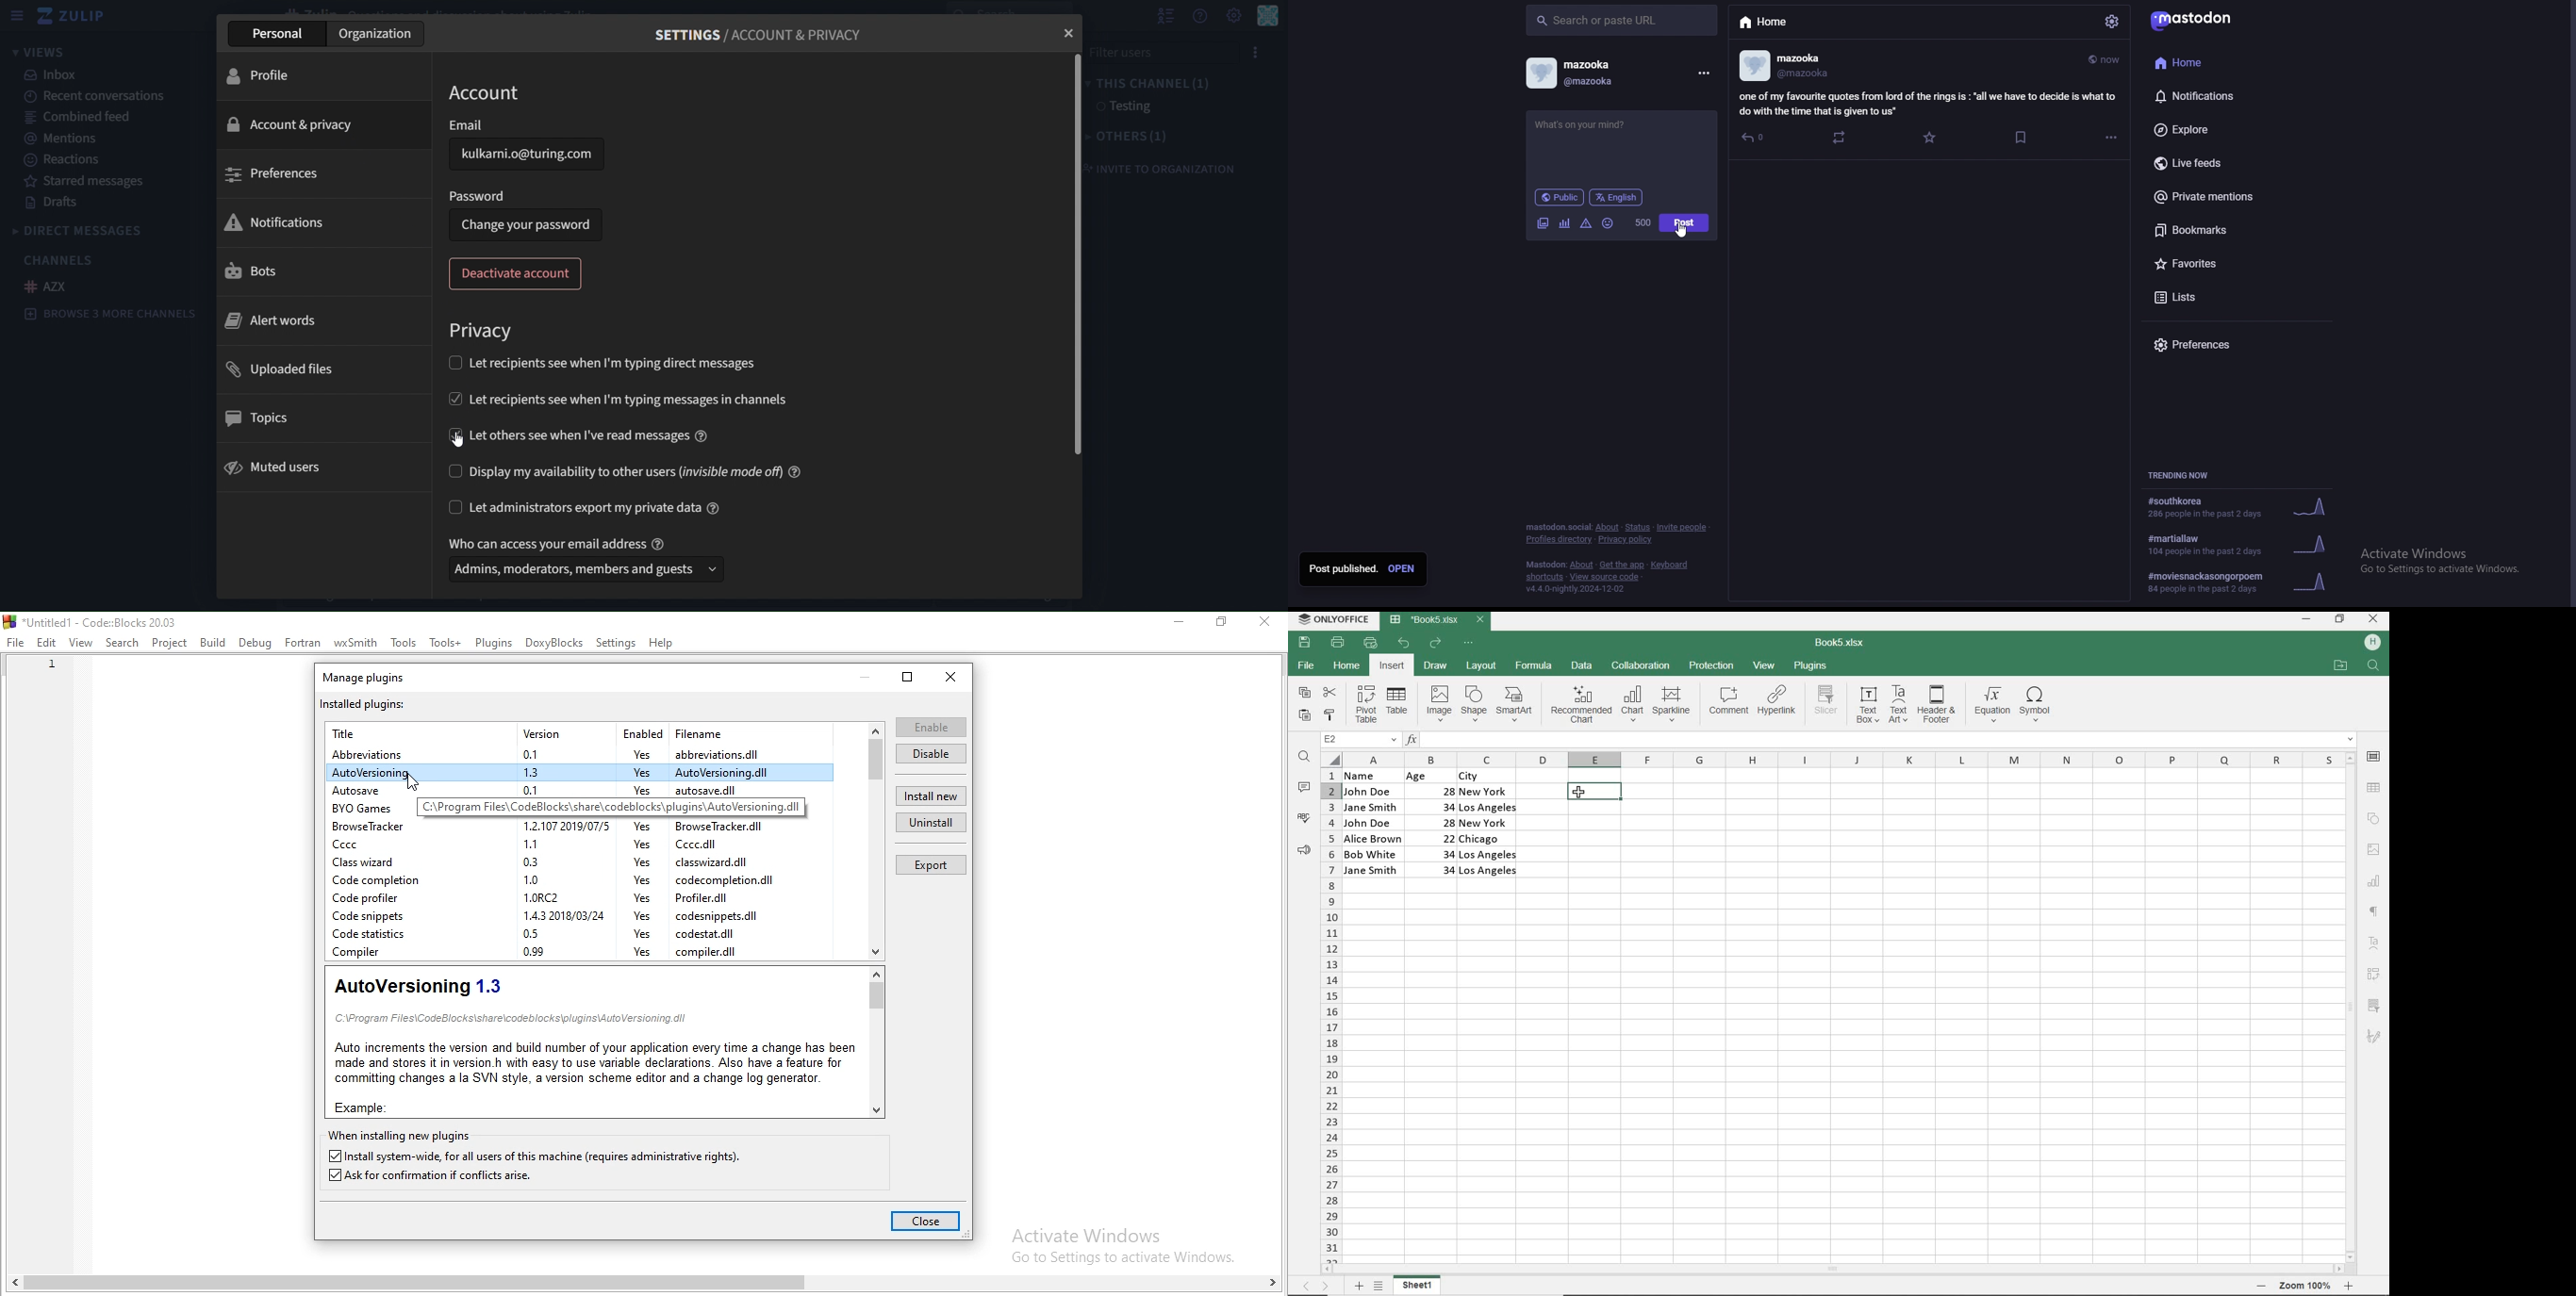 The image size is (2576, 1316). I want to click on Cccc 1.1 Yes Cccc.dll, so click(552, 844).